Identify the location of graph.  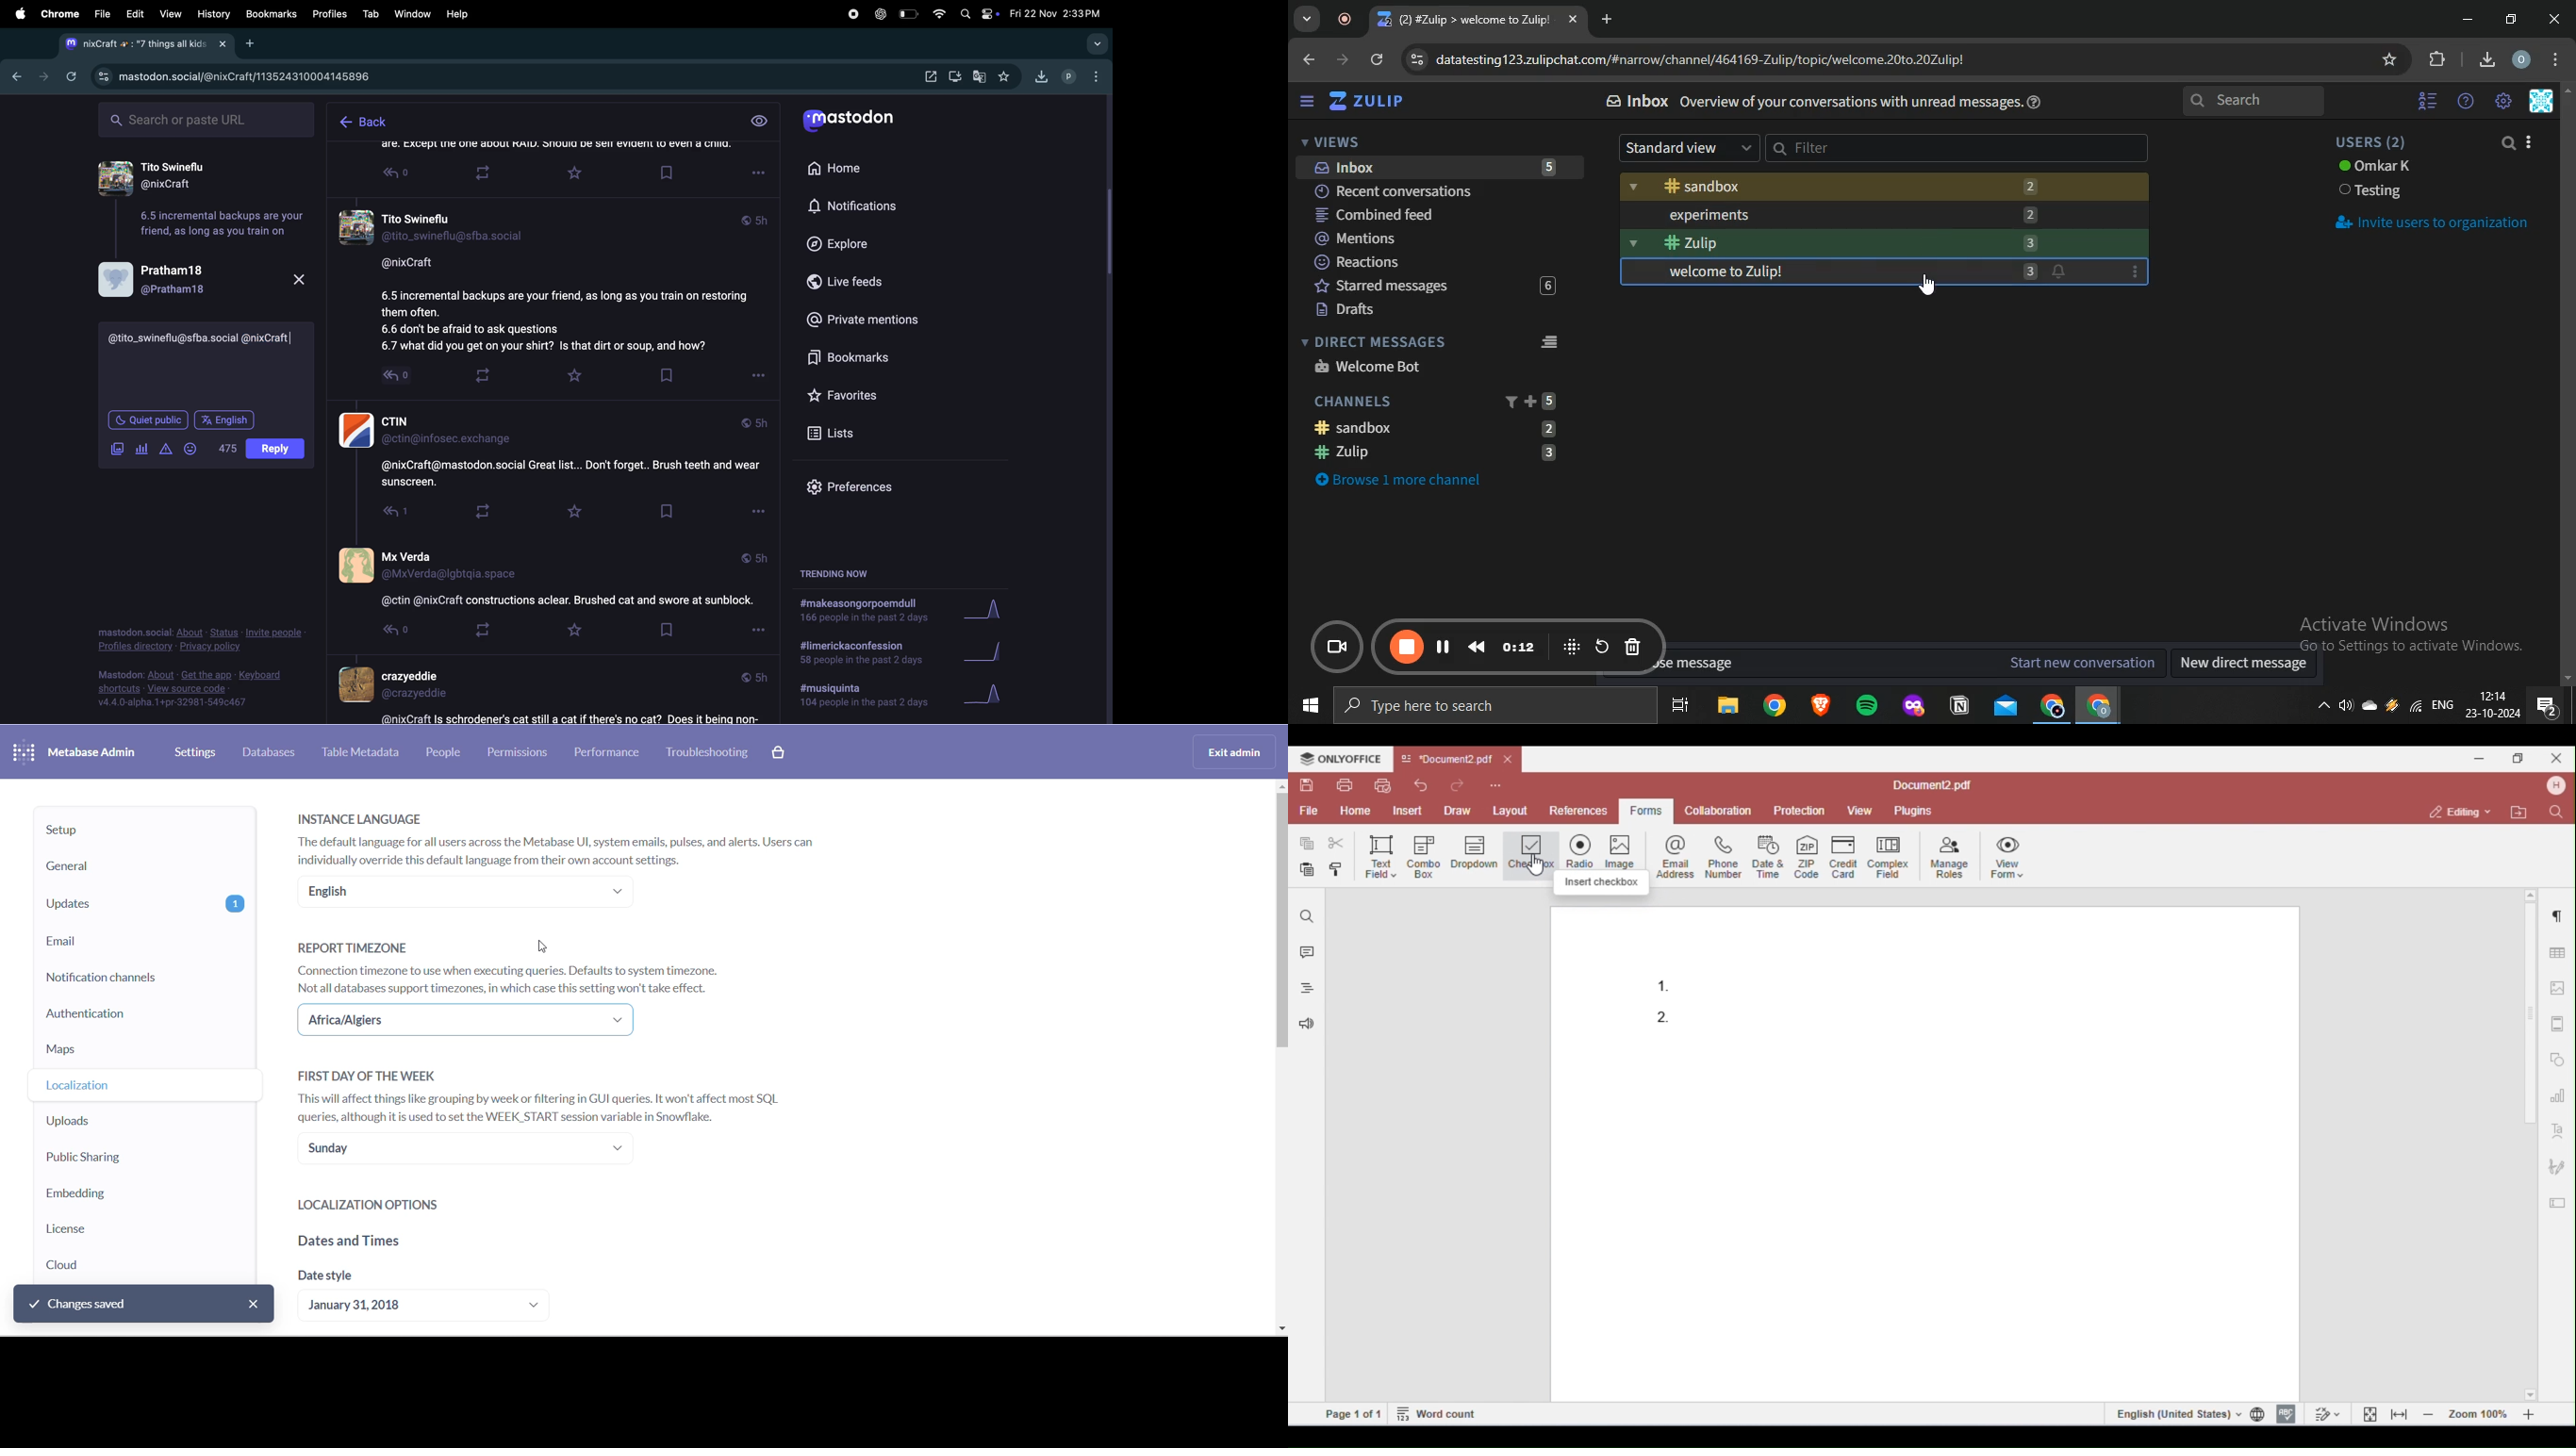
(986, 610).